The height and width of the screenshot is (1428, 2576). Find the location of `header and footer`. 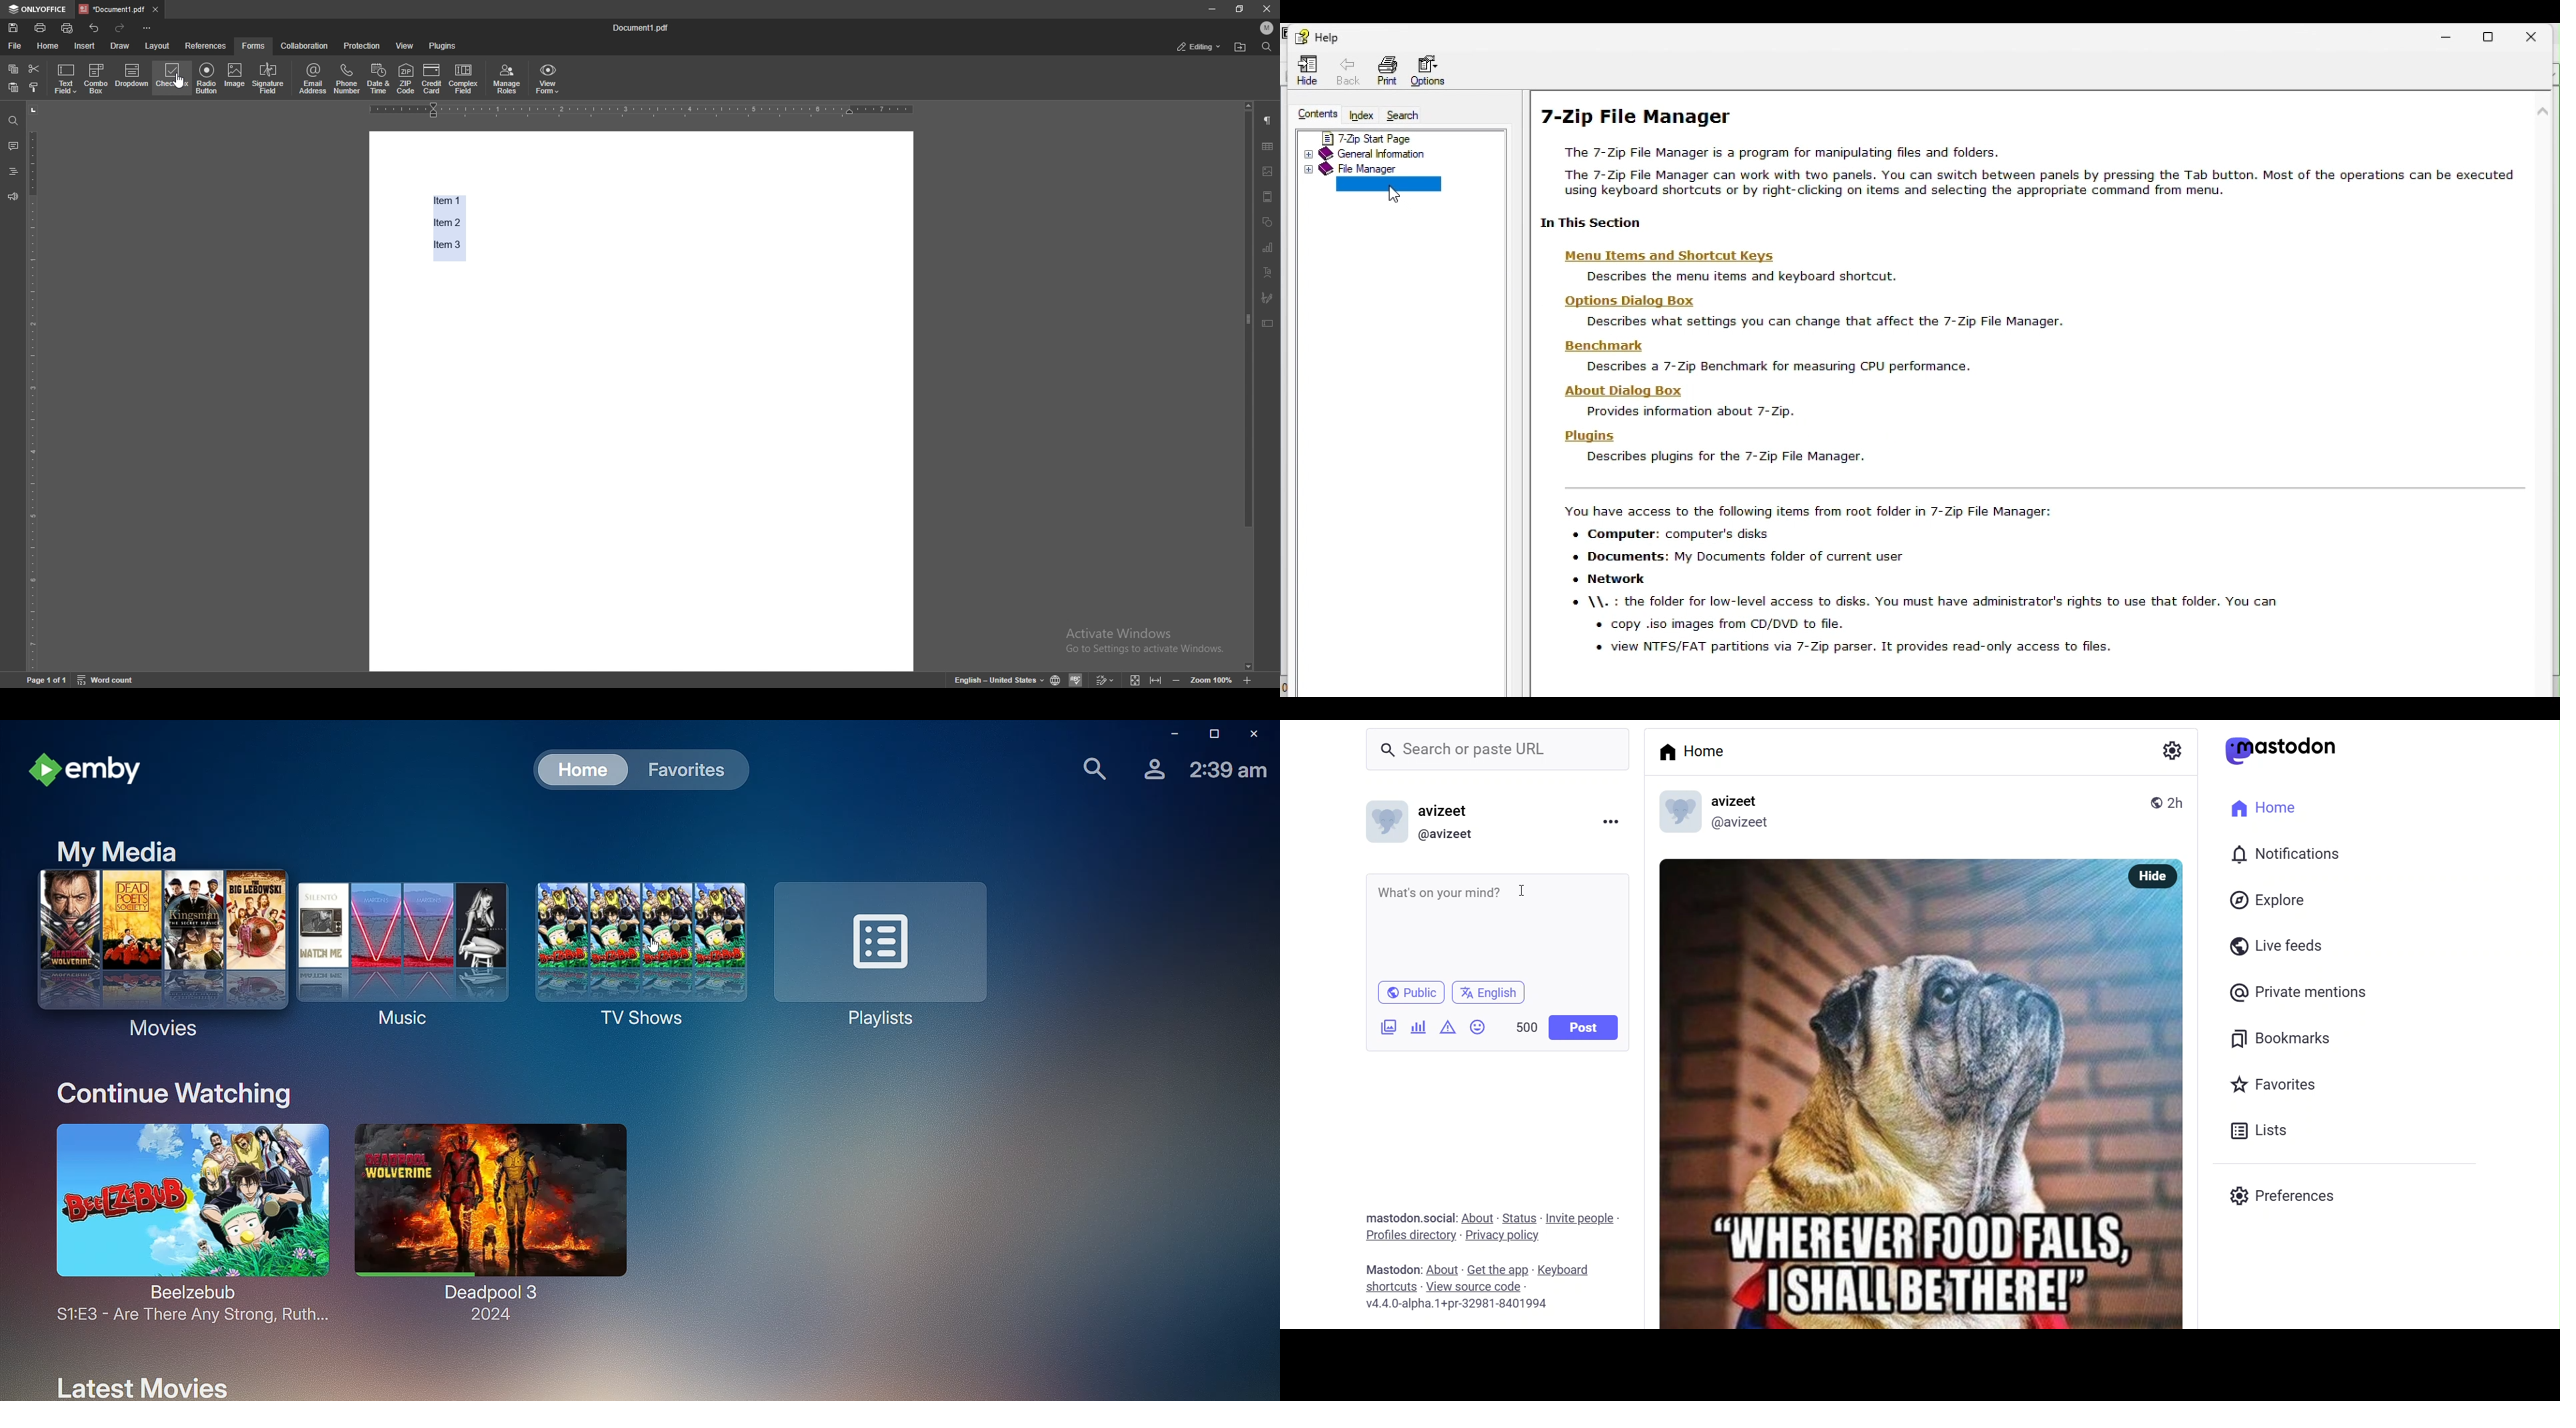

header and footer is located at coordinates (1268, 196).